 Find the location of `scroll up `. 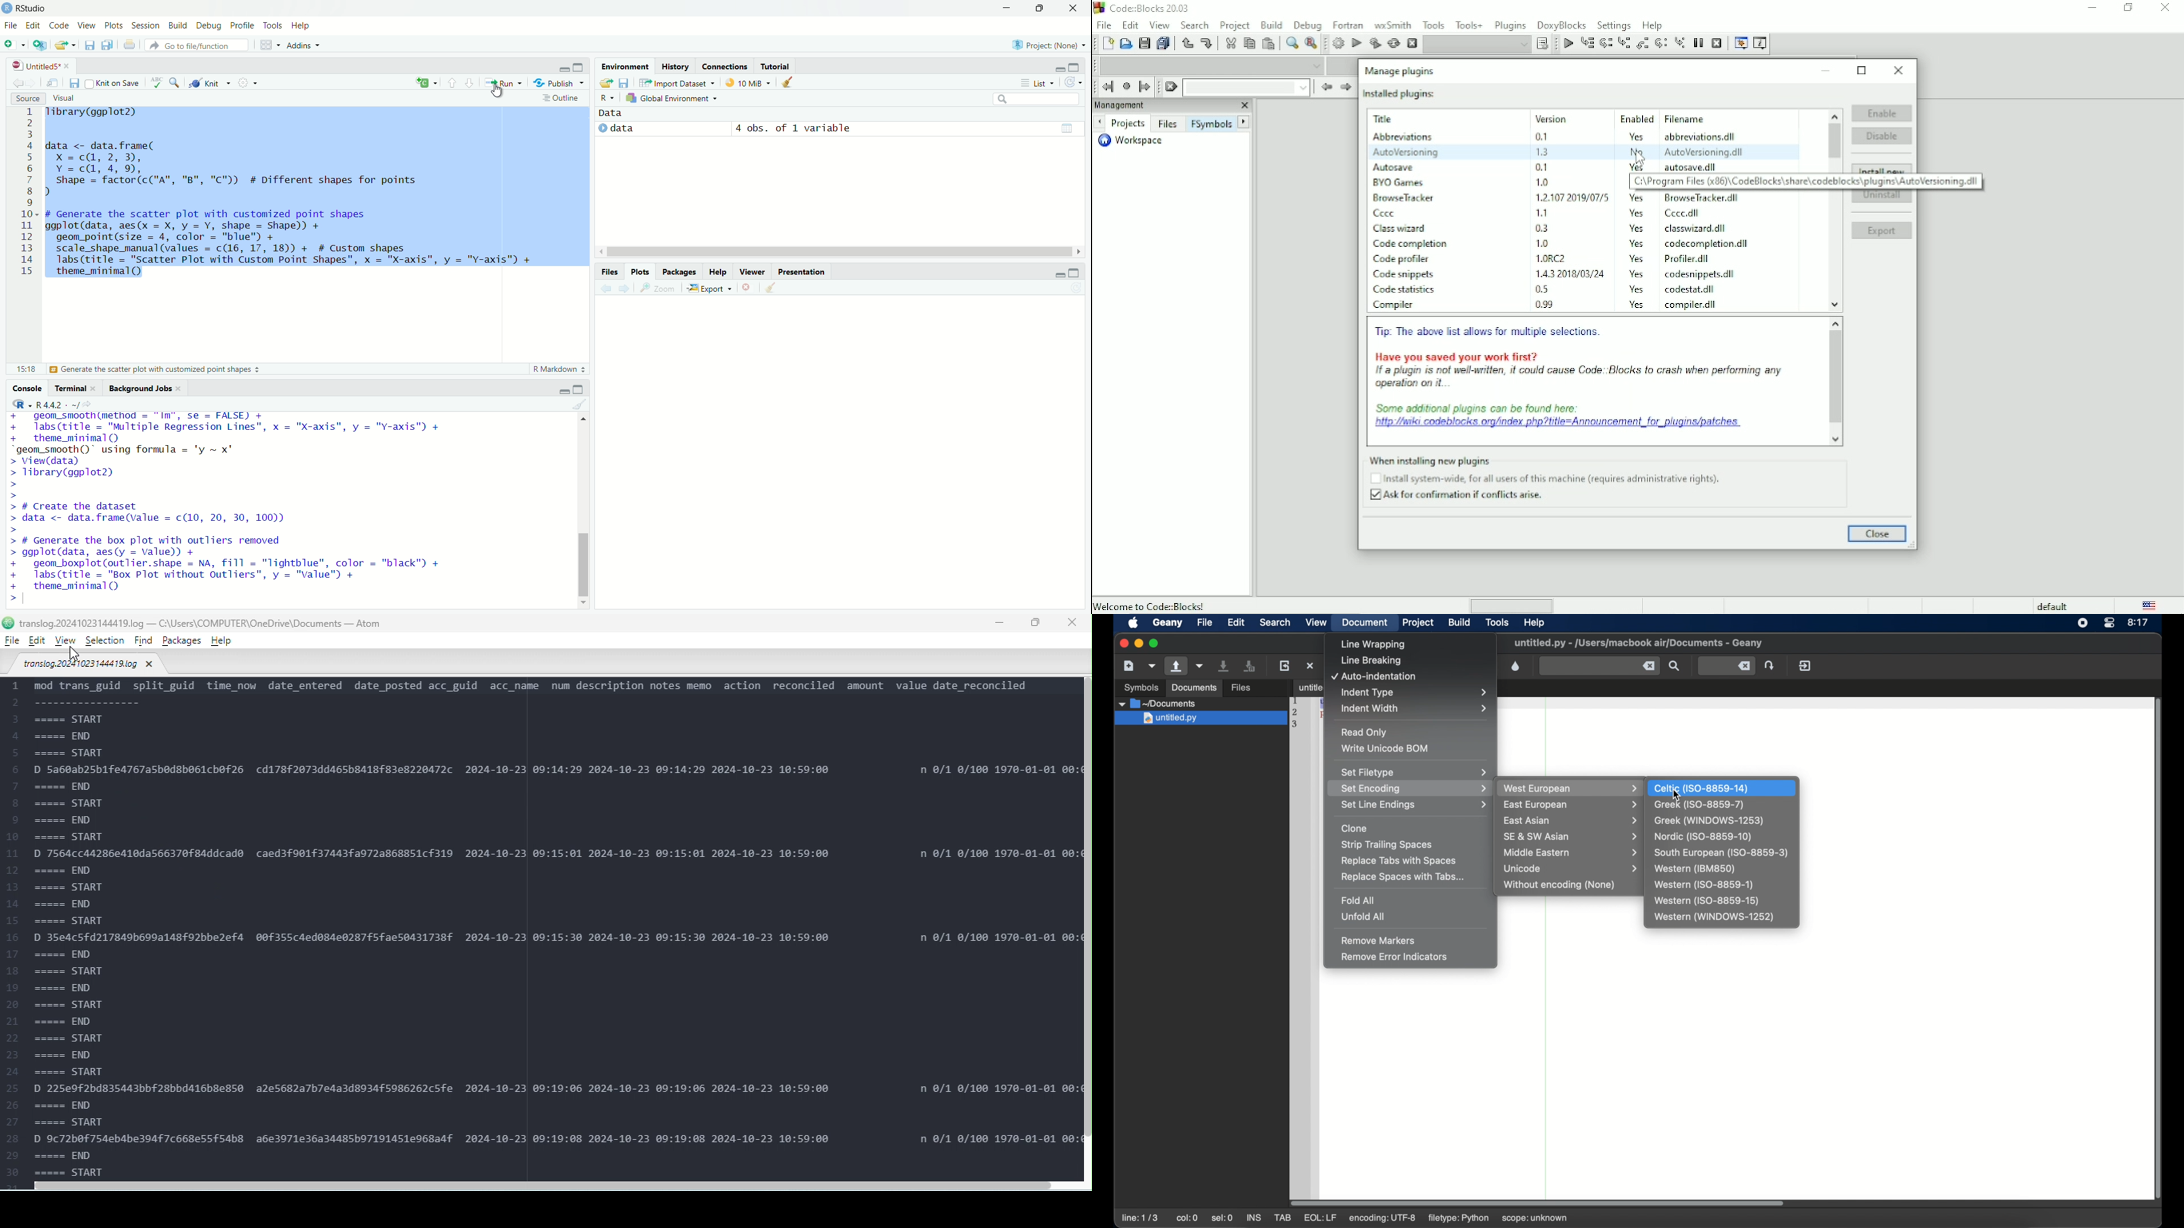

scroll up  is located at coordinates (1833, 114).